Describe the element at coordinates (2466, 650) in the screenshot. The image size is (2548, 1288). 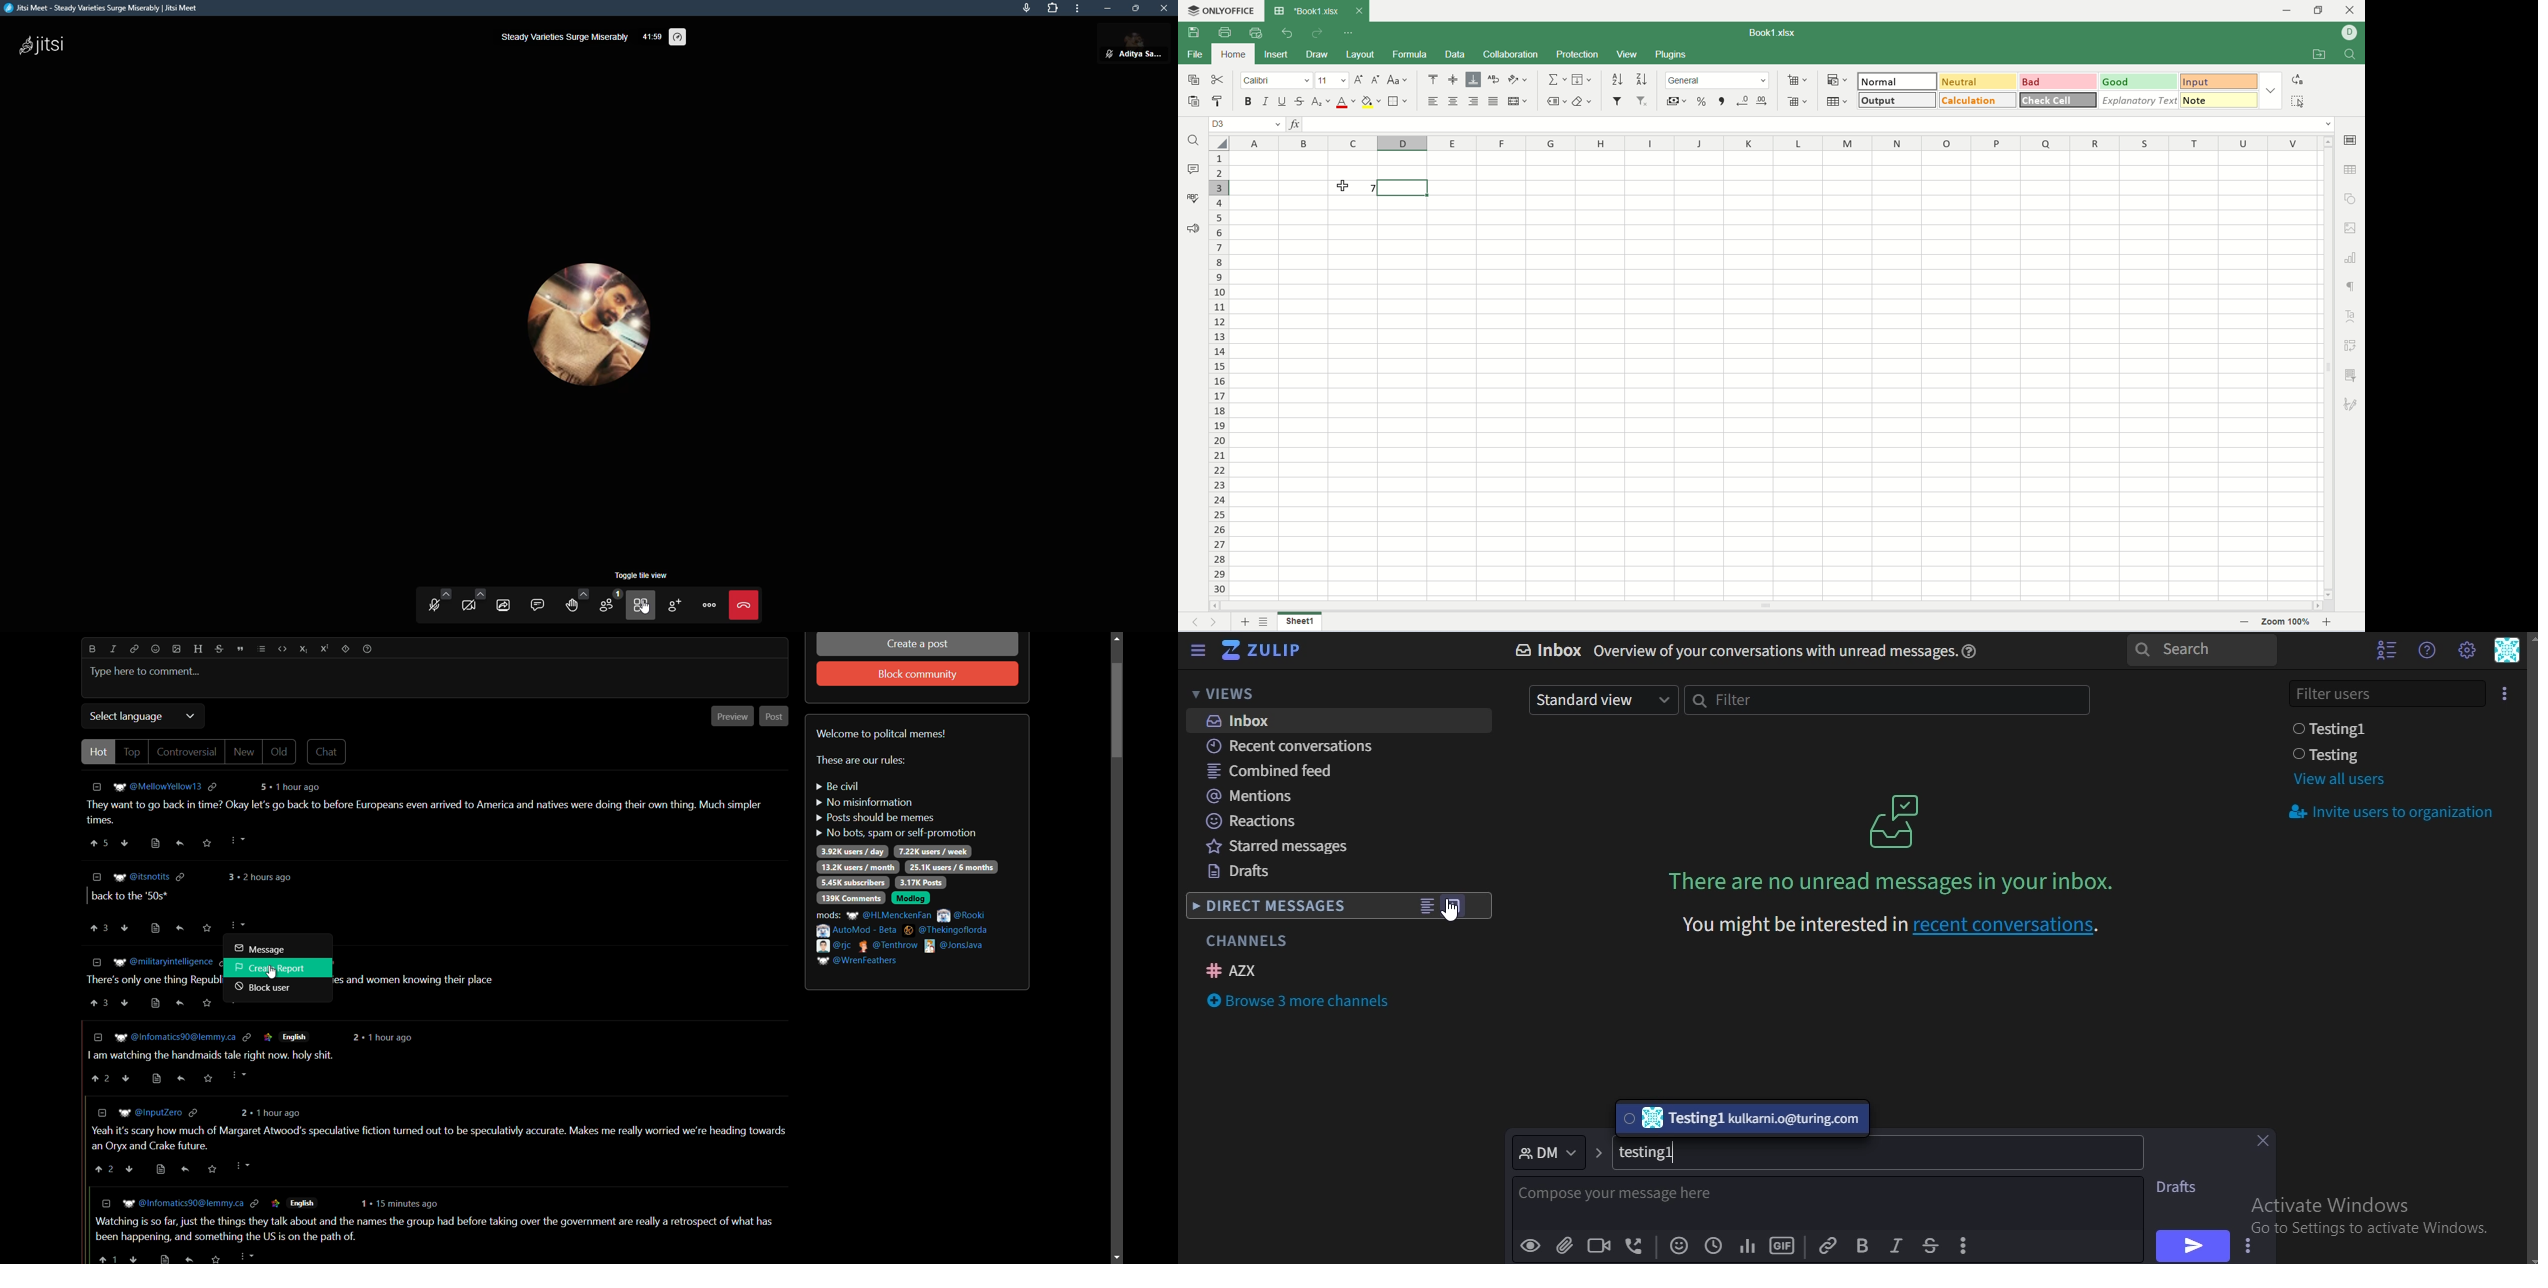
I see `main menu` at that location.